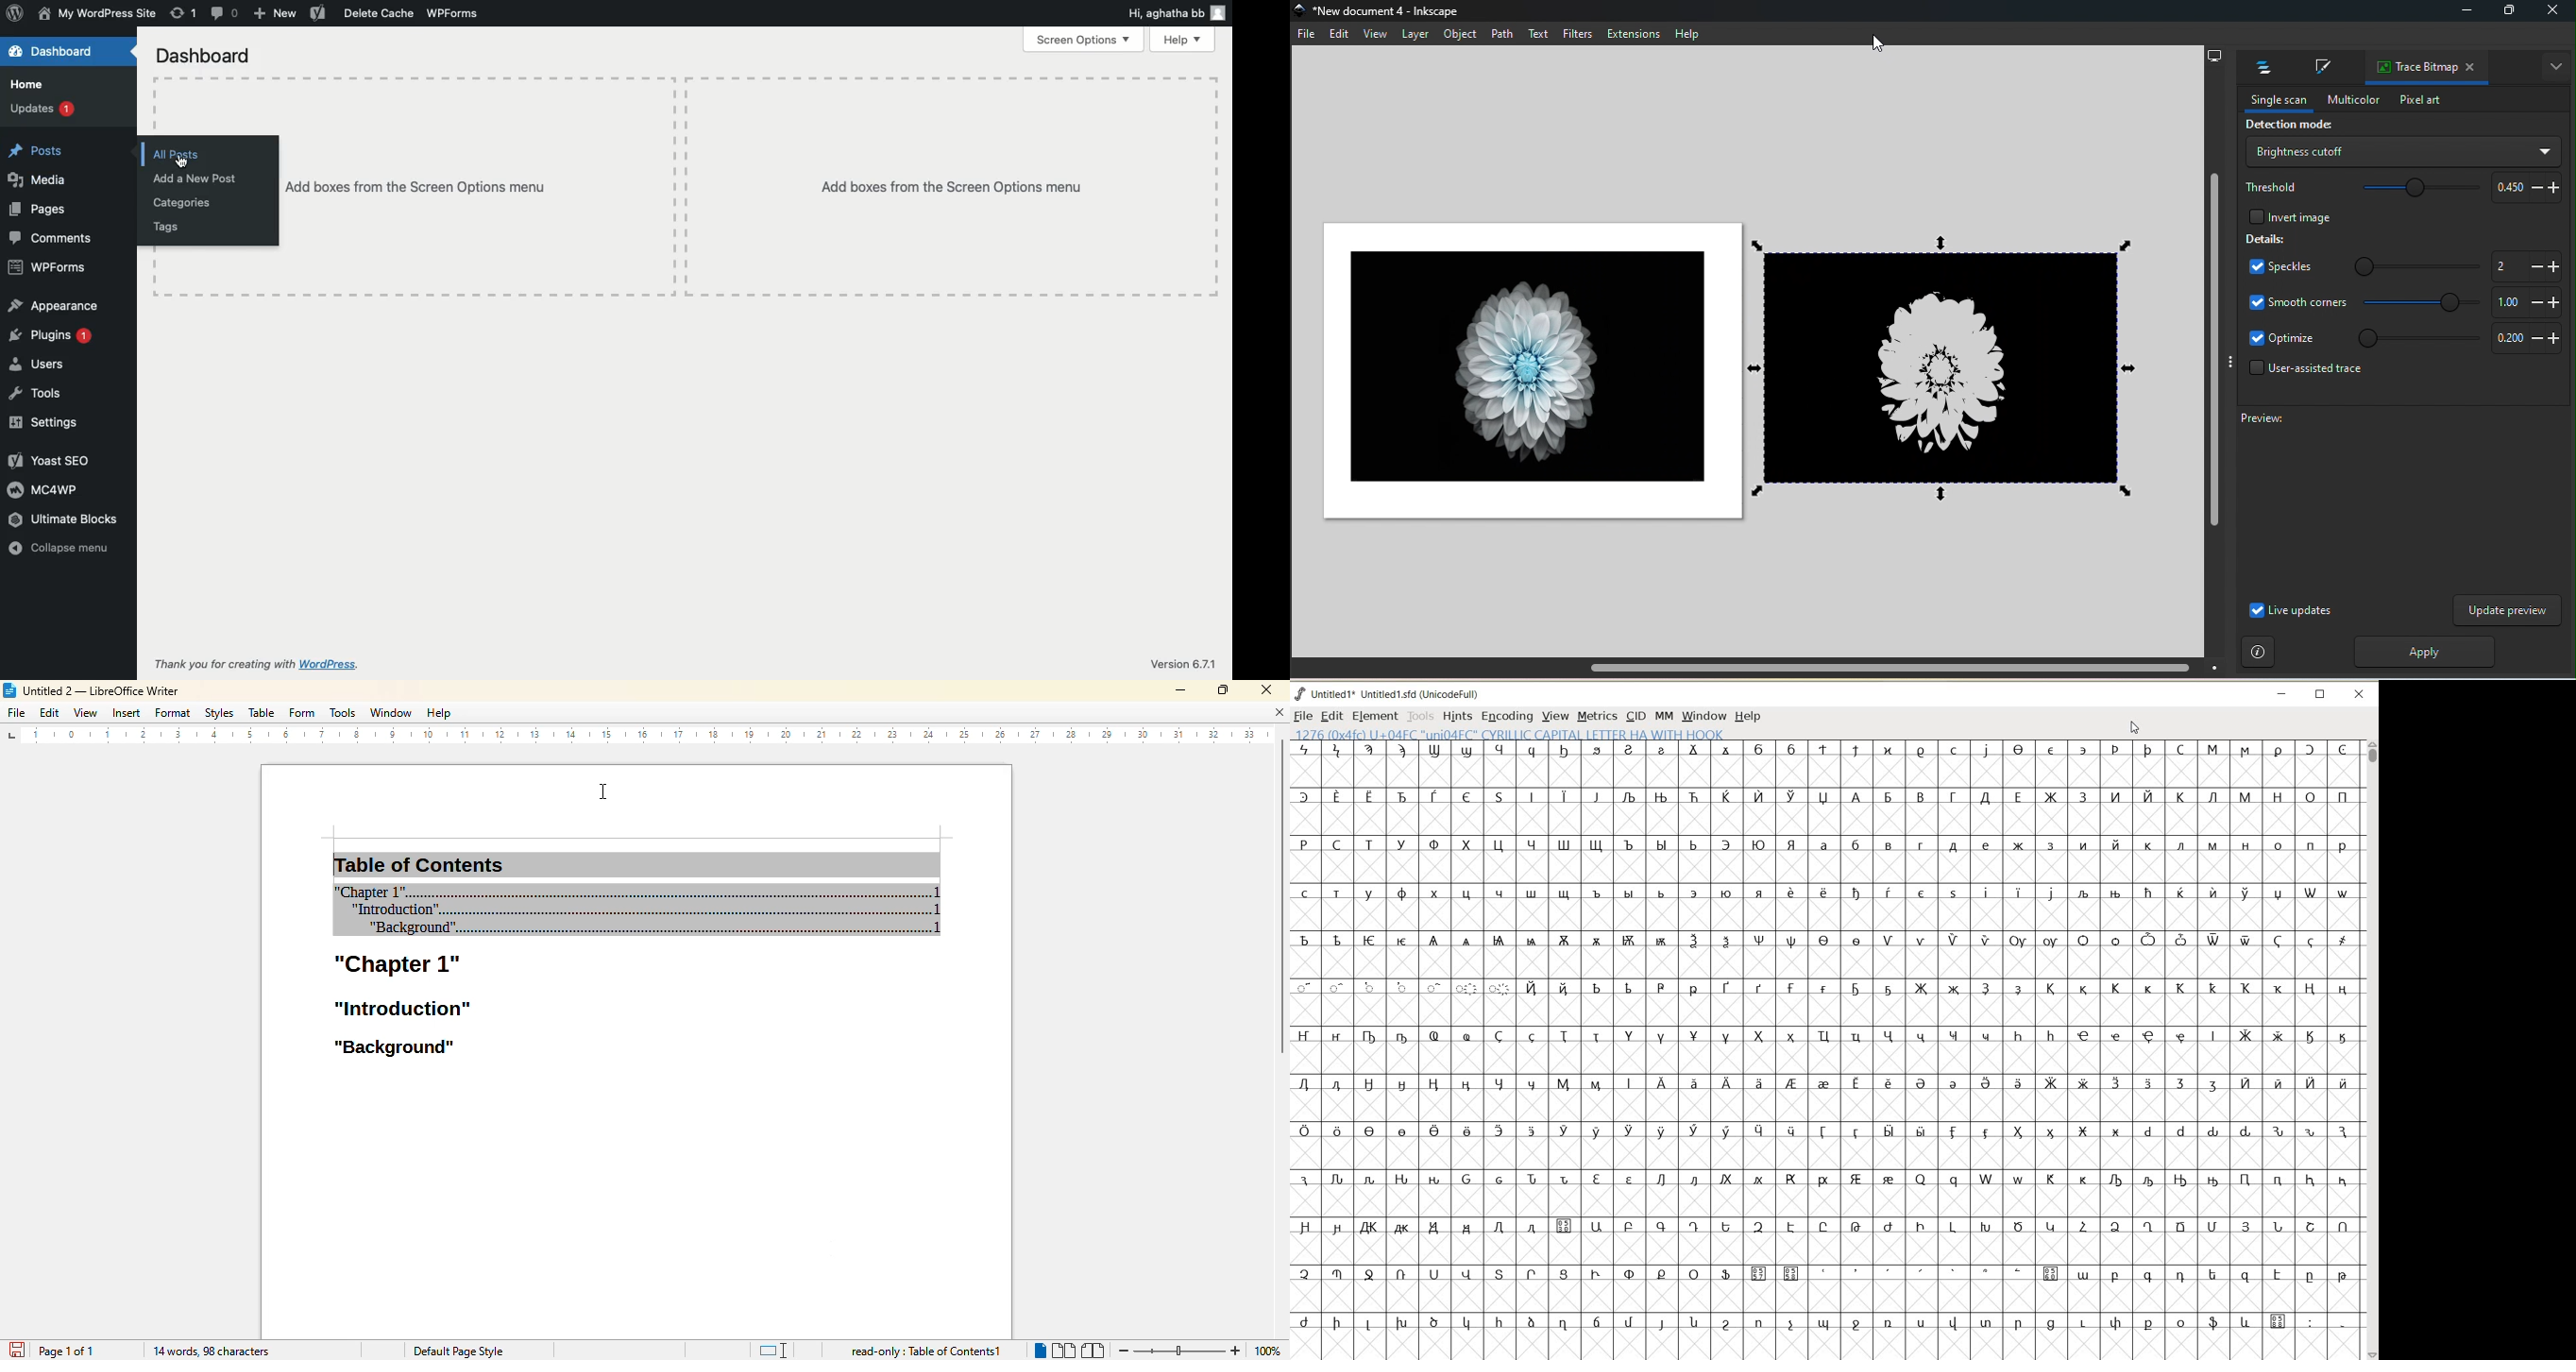 This screenshot has height=1372, width=2576. What do you see at coordinates (2523, 340) in the screenshot?
I see `Increase or decrease optimize` at bounding box center [2523, 340].